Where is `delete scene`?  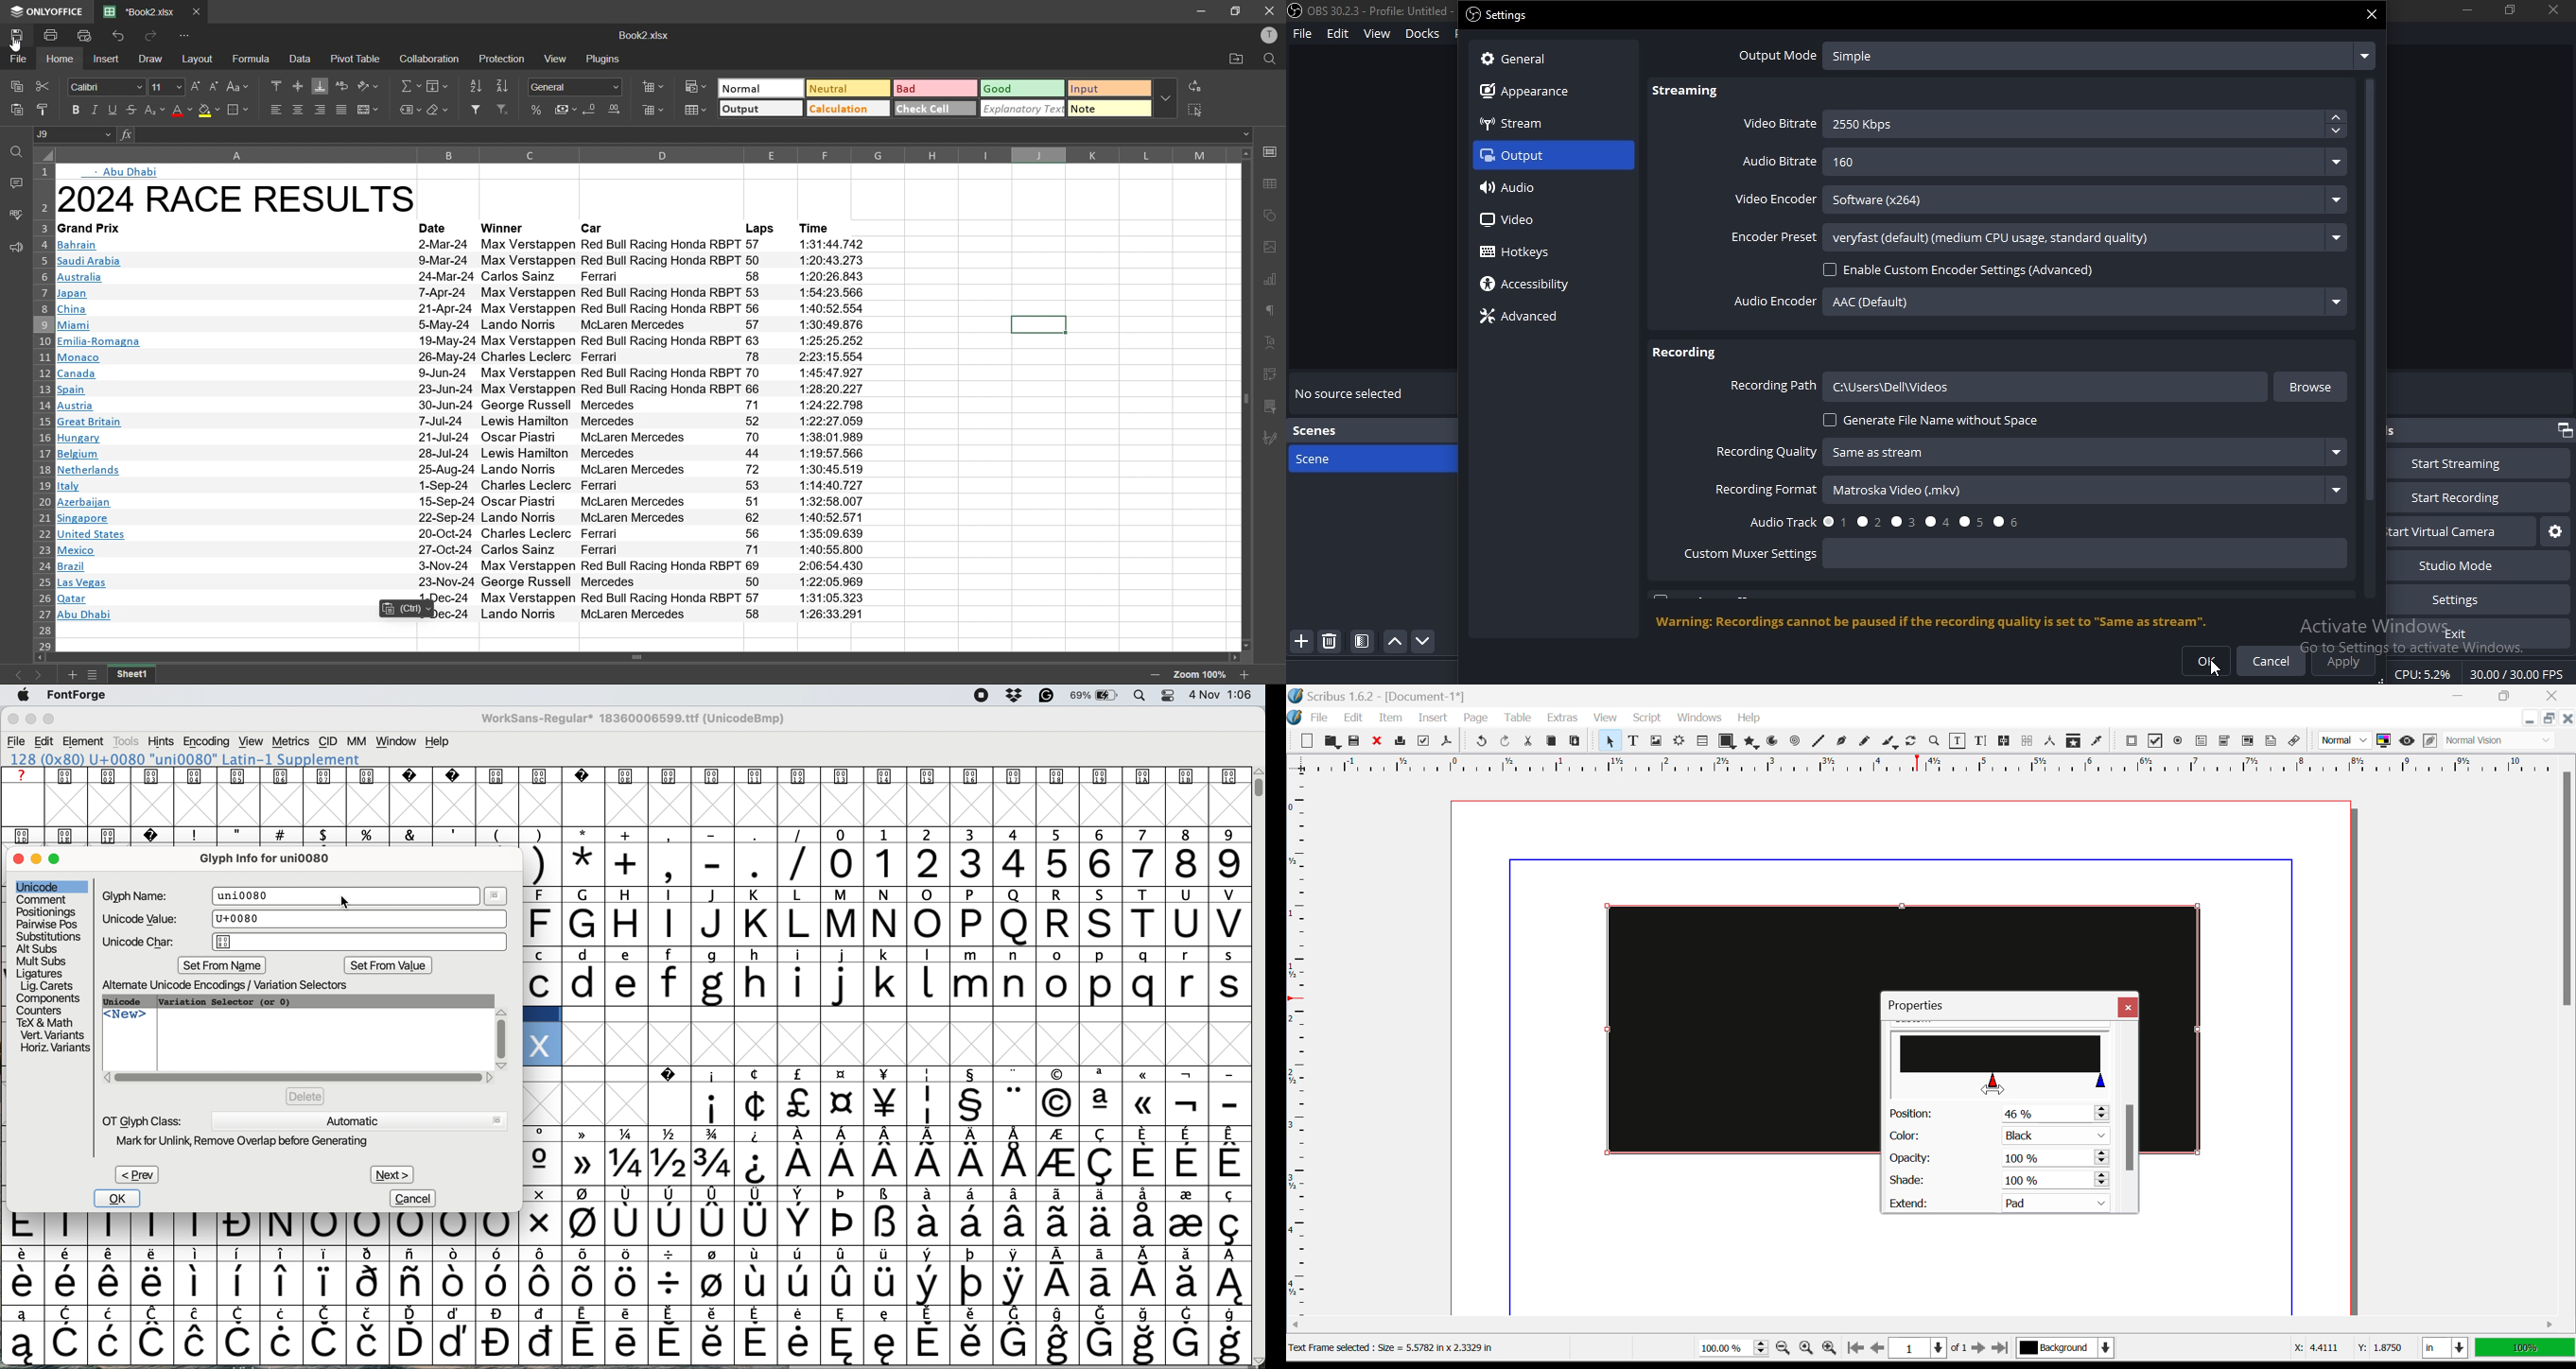
delete scene is located at coordinates (1331, 644).